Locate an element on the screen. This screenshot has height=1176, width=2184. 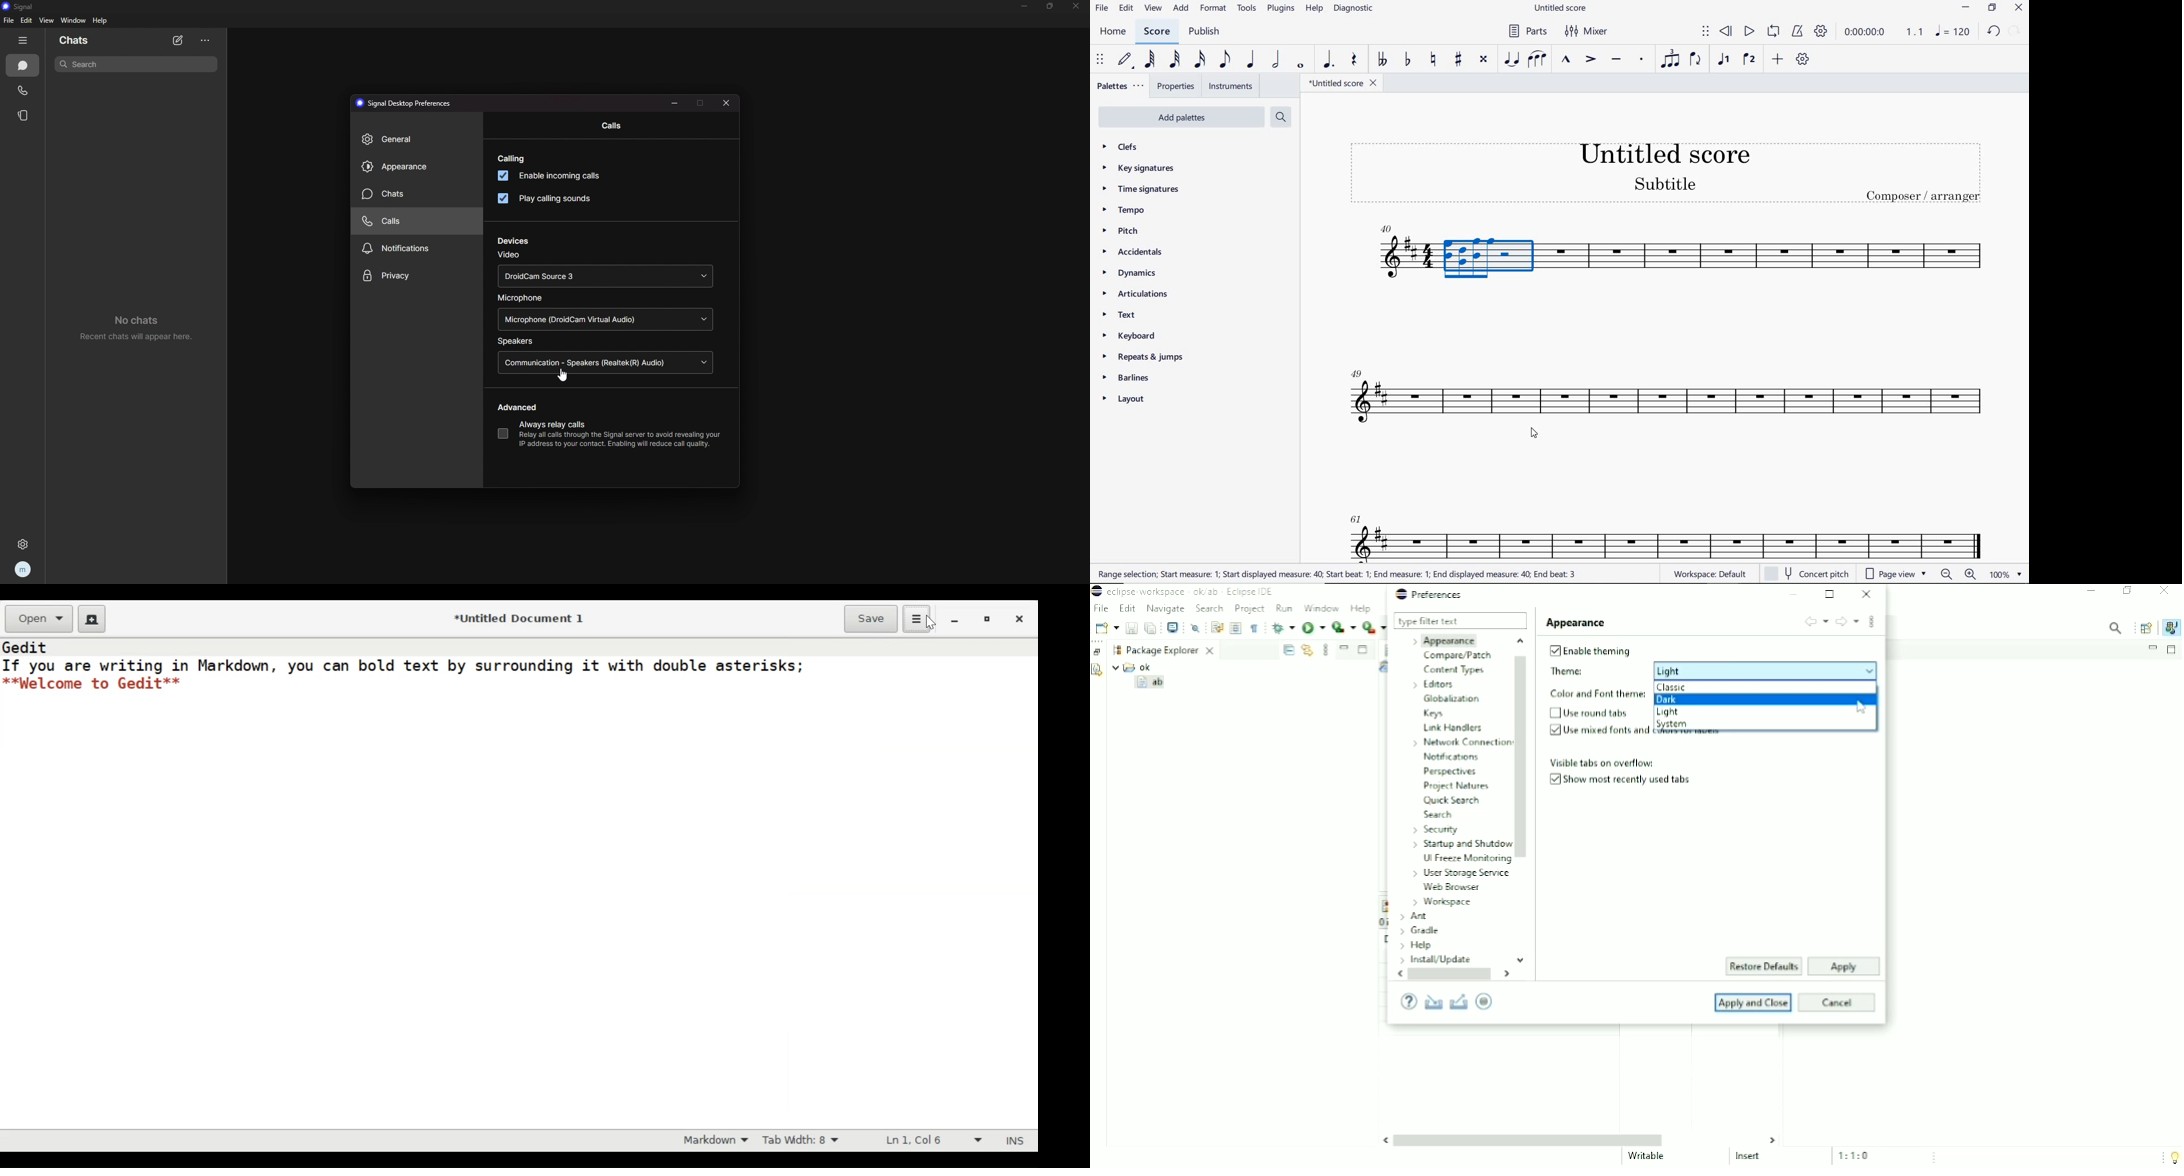
TUPLET is located at coordinates (1672, 59).